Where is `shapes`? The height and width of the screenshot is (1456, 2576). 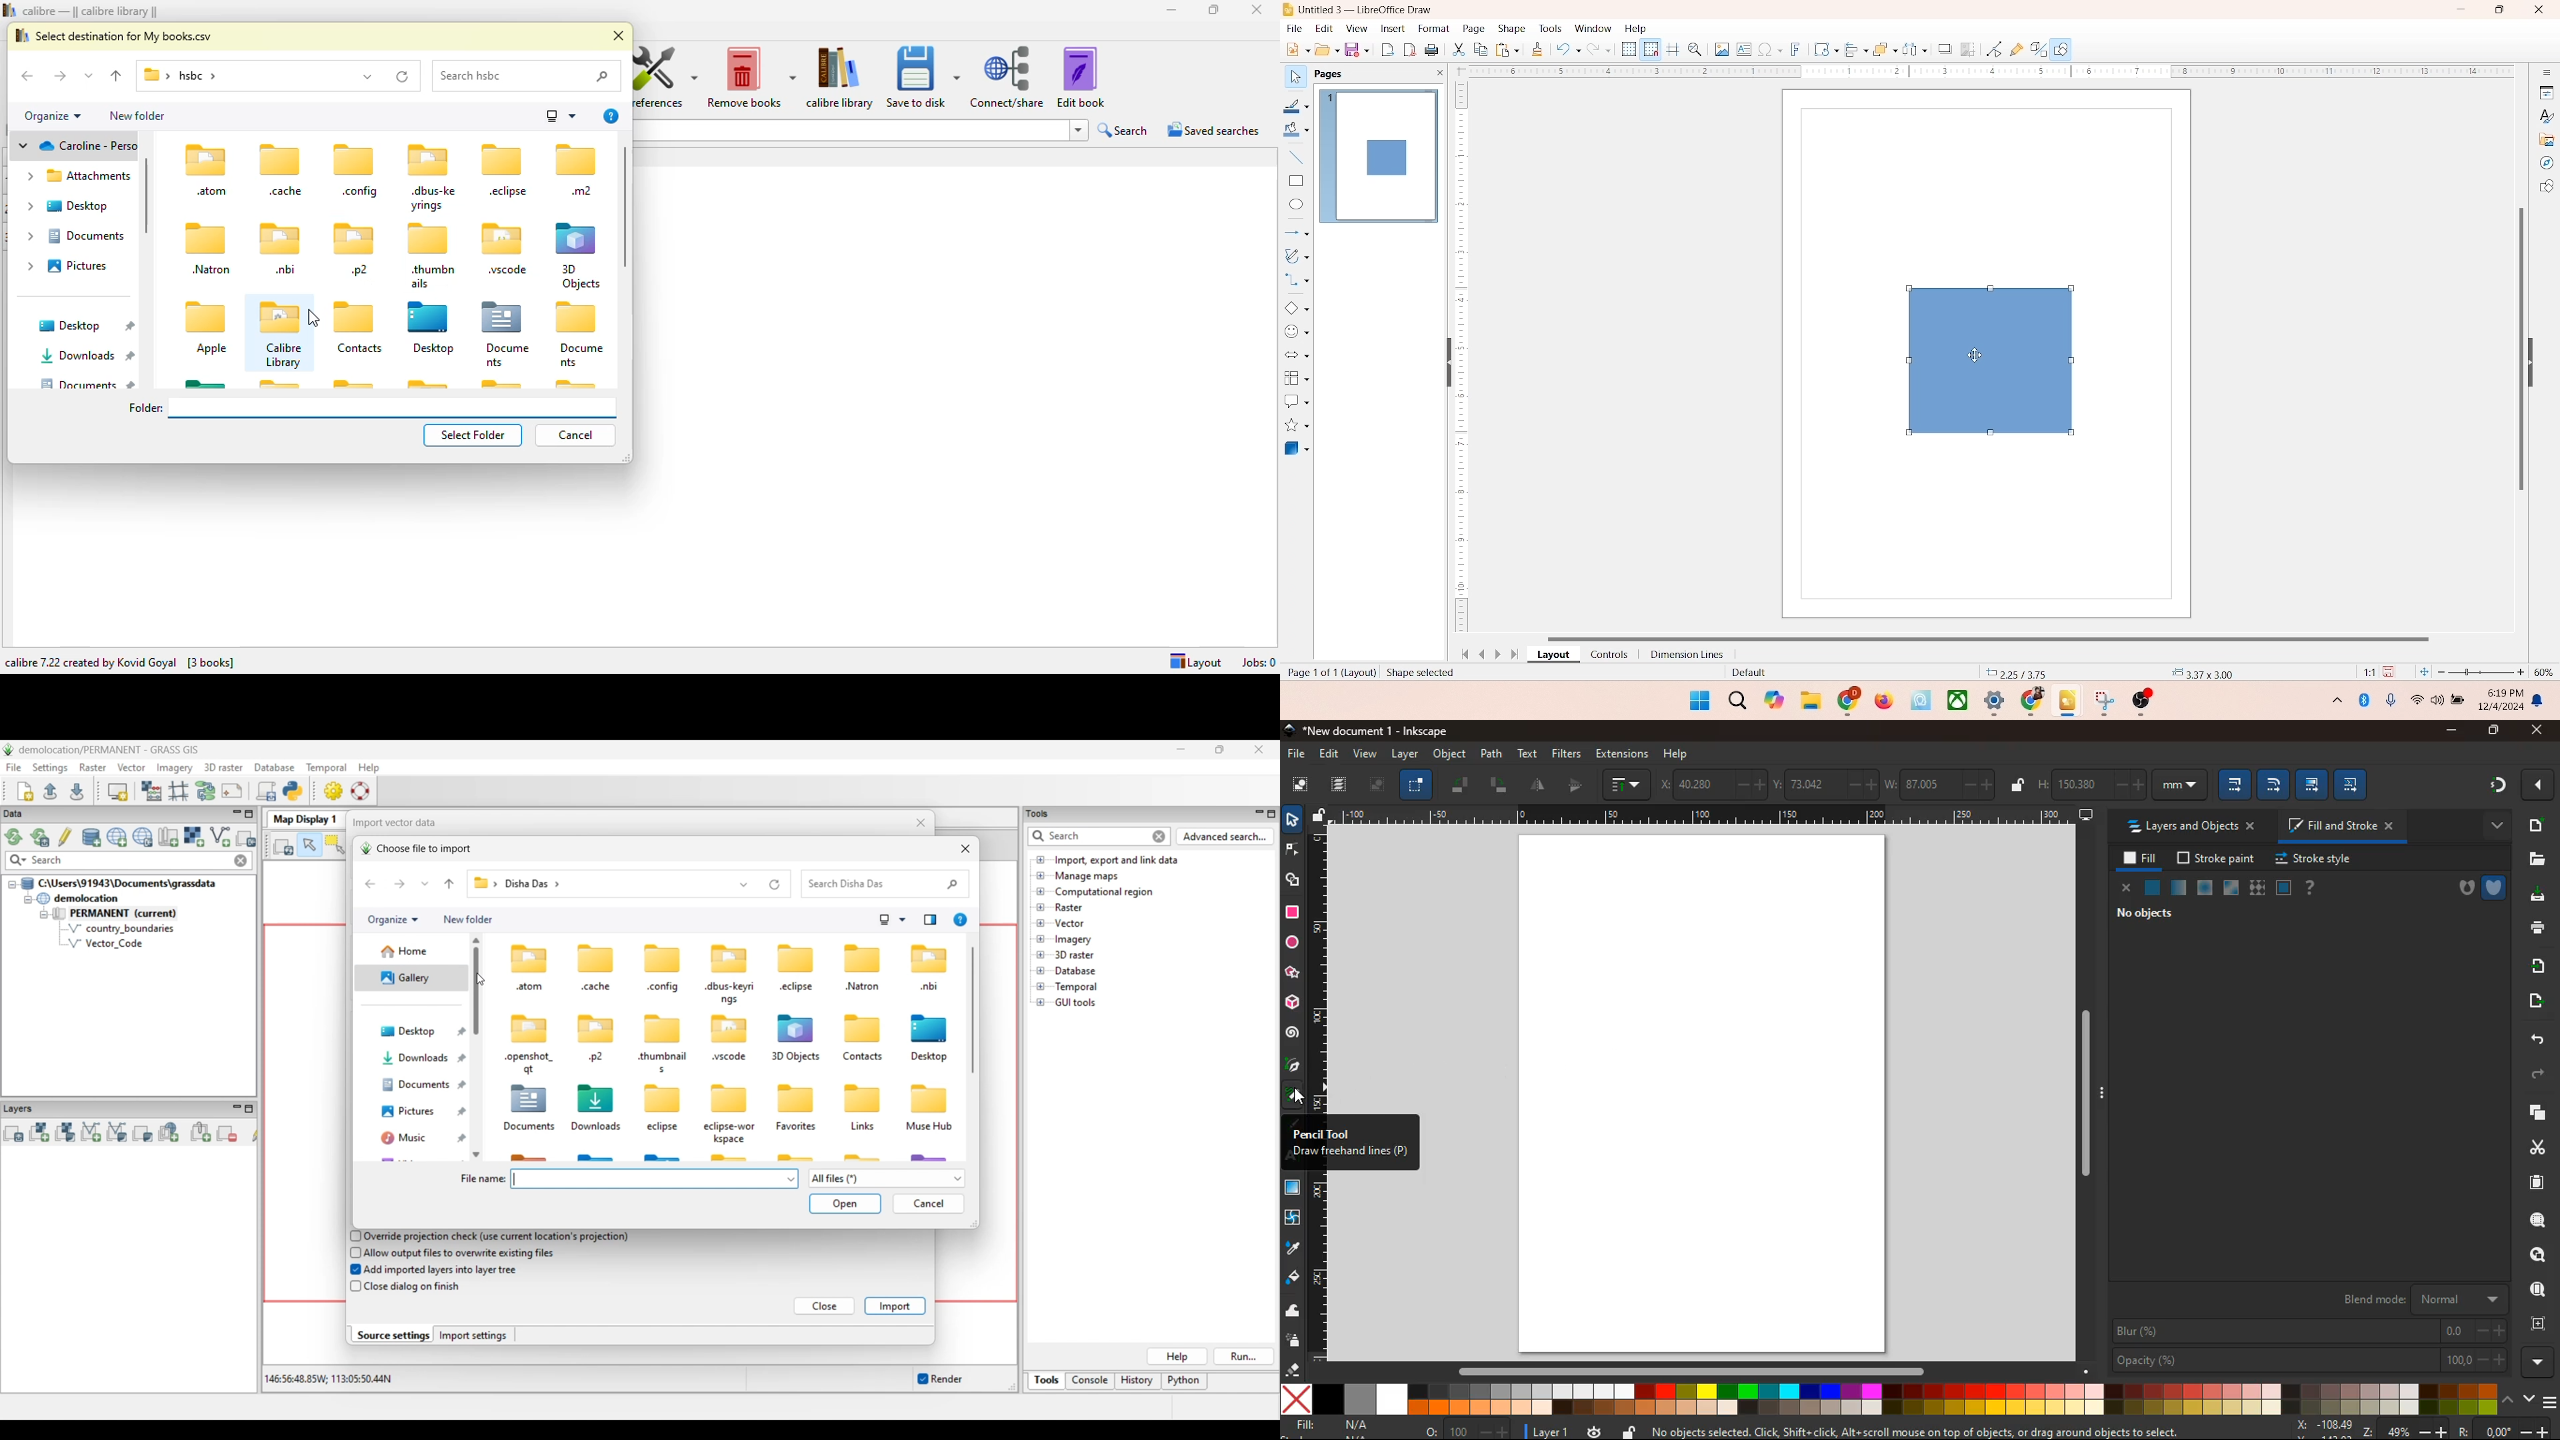
shapes is located at coordinates (1986, 359).